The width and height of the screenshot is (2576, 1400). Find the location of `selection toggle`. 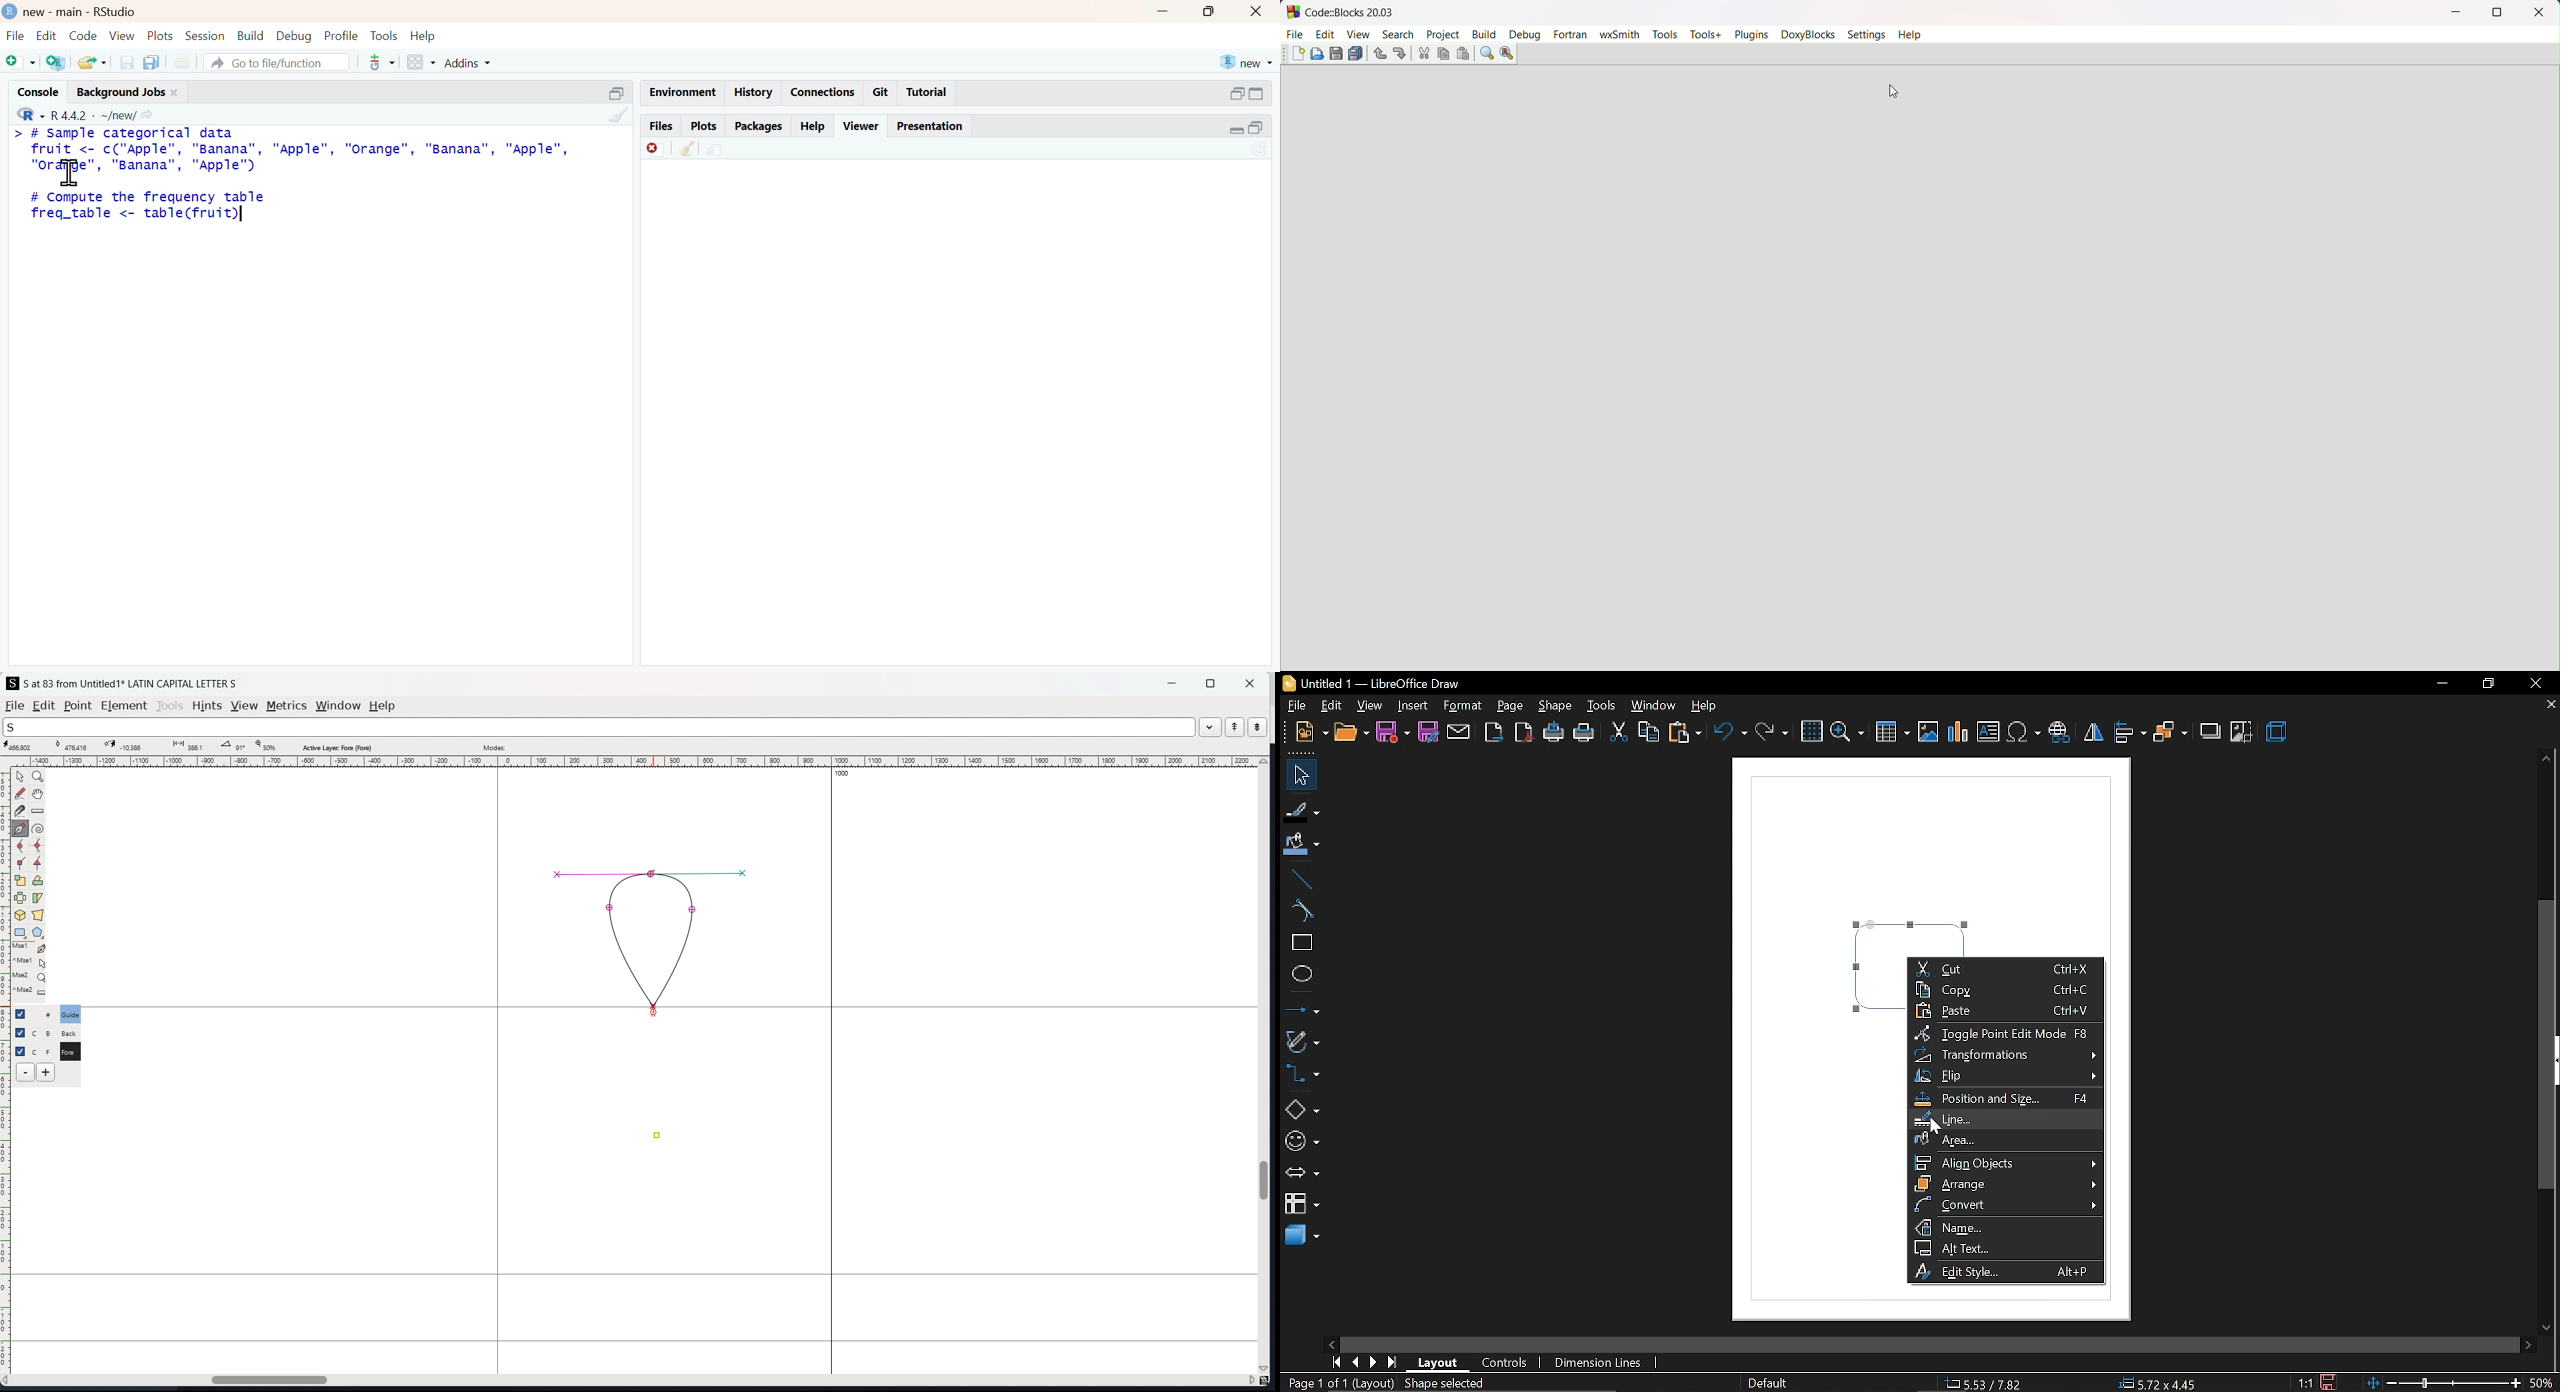

selection toggle is located at coordinates (21, 1050).